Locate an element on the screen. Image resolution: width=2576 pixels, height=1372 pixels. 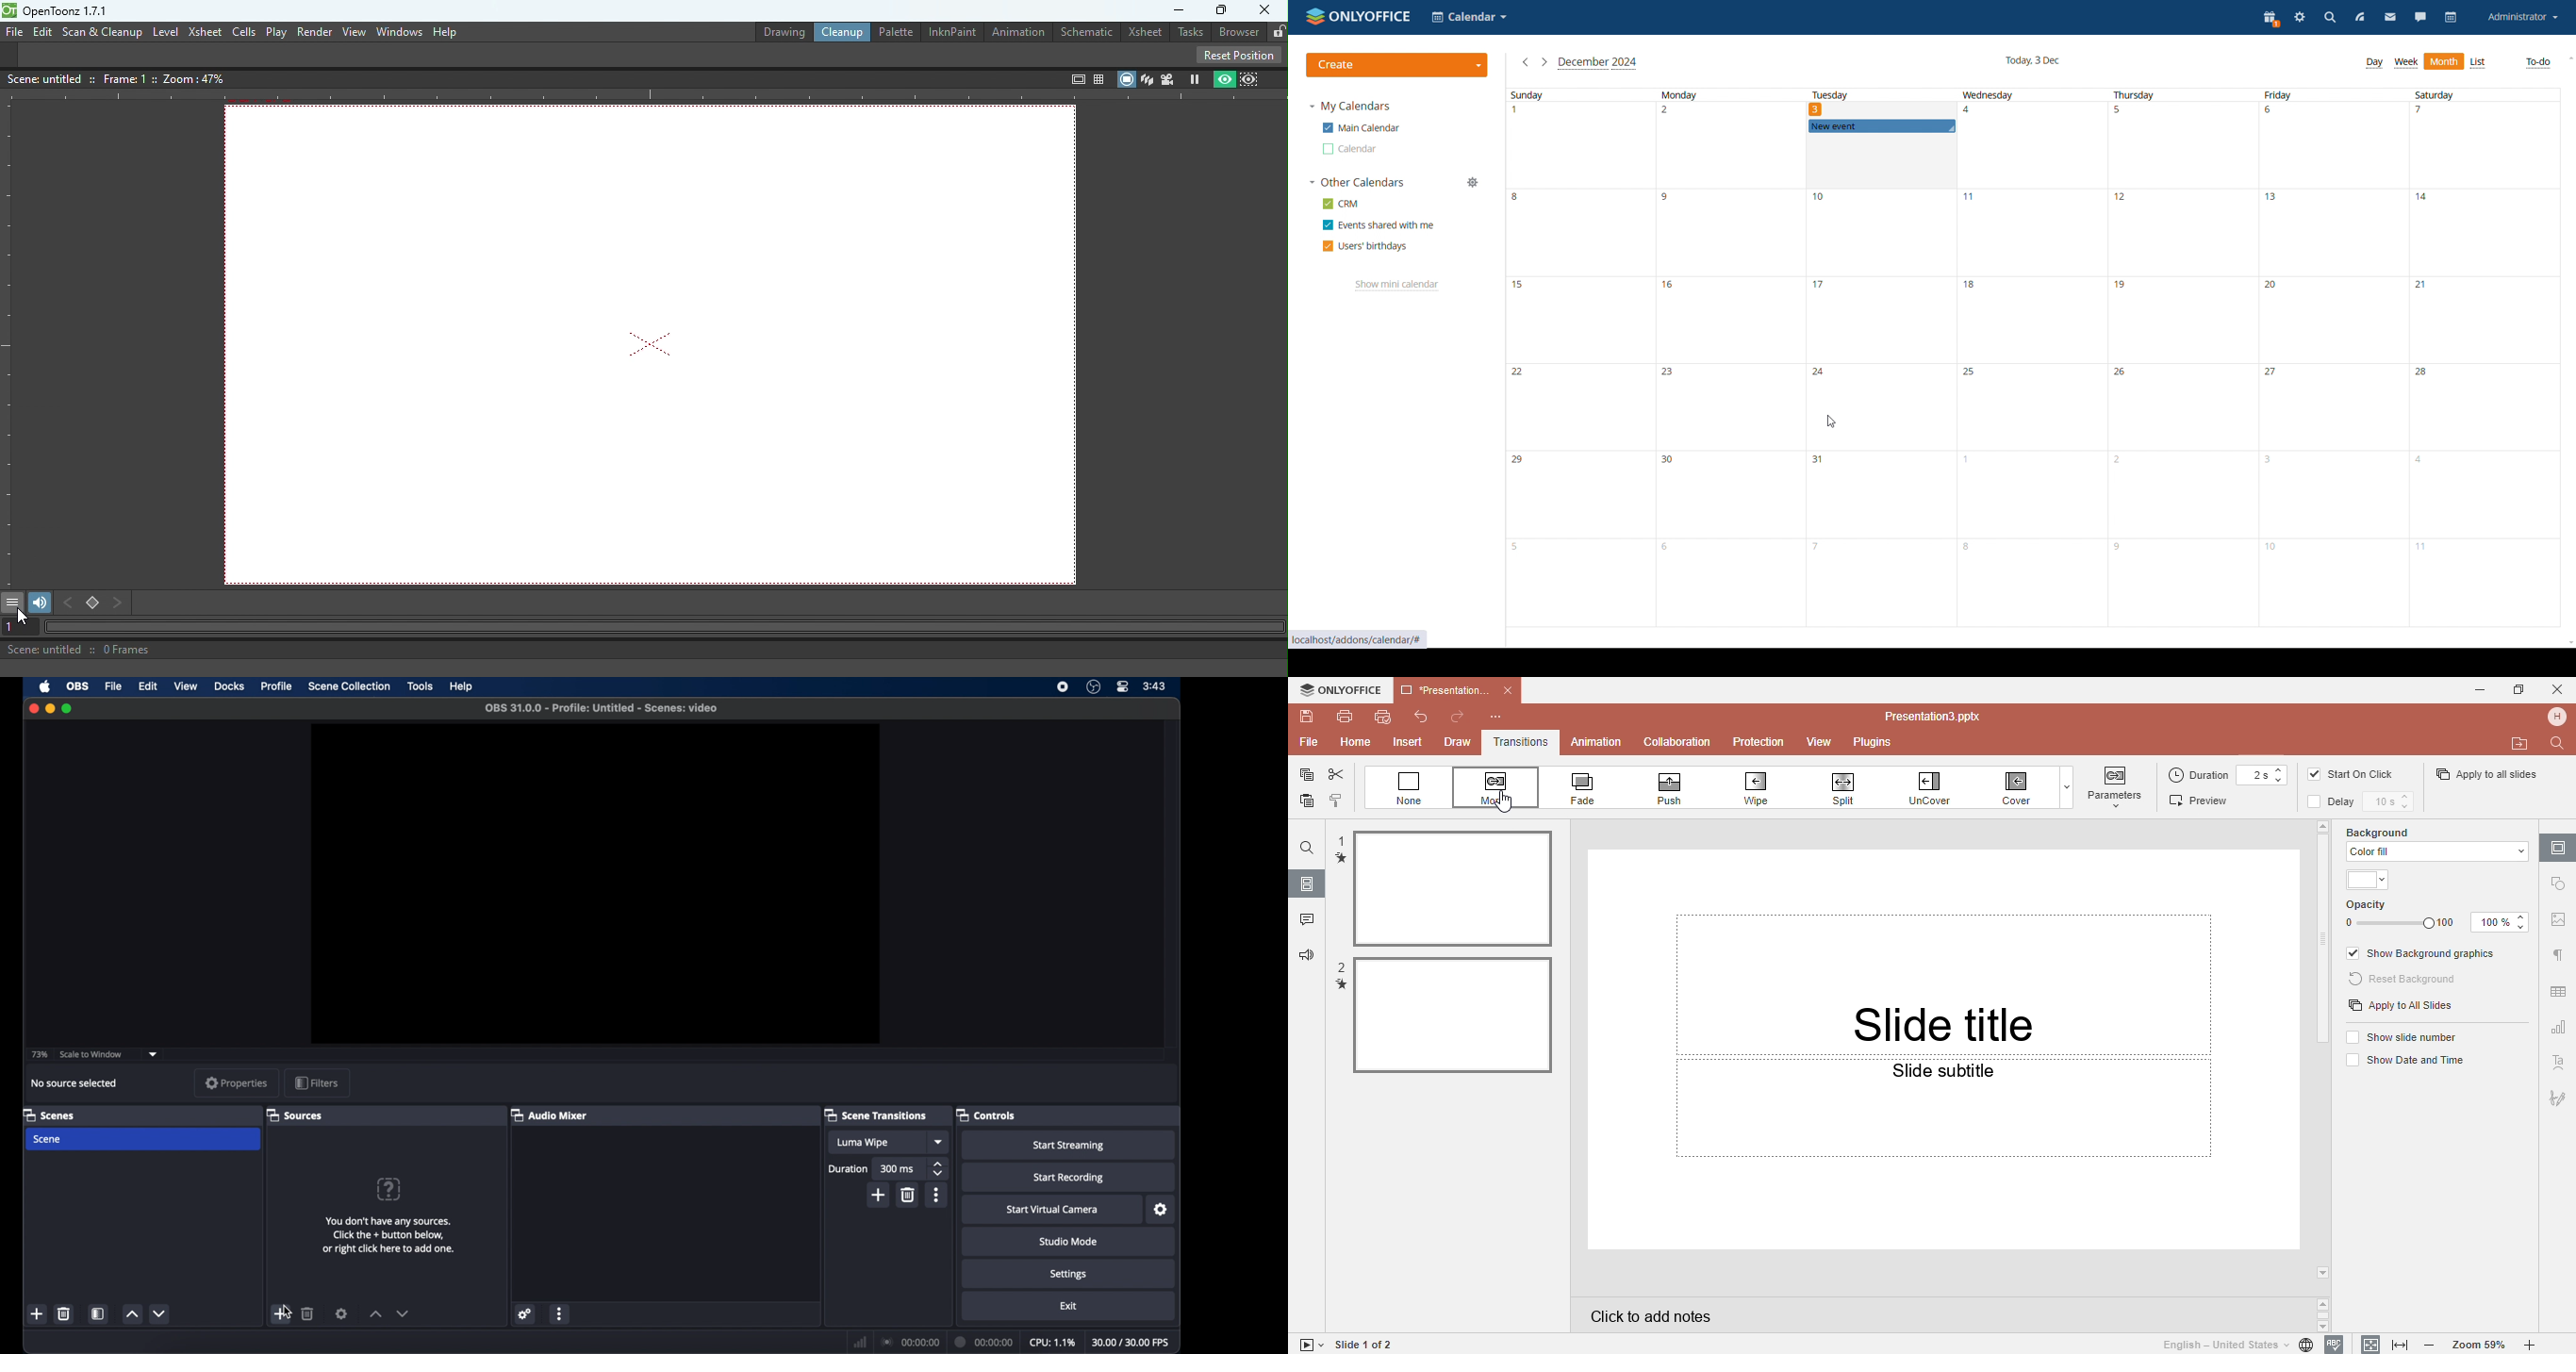
duration is located at coordinates (849, 1170).